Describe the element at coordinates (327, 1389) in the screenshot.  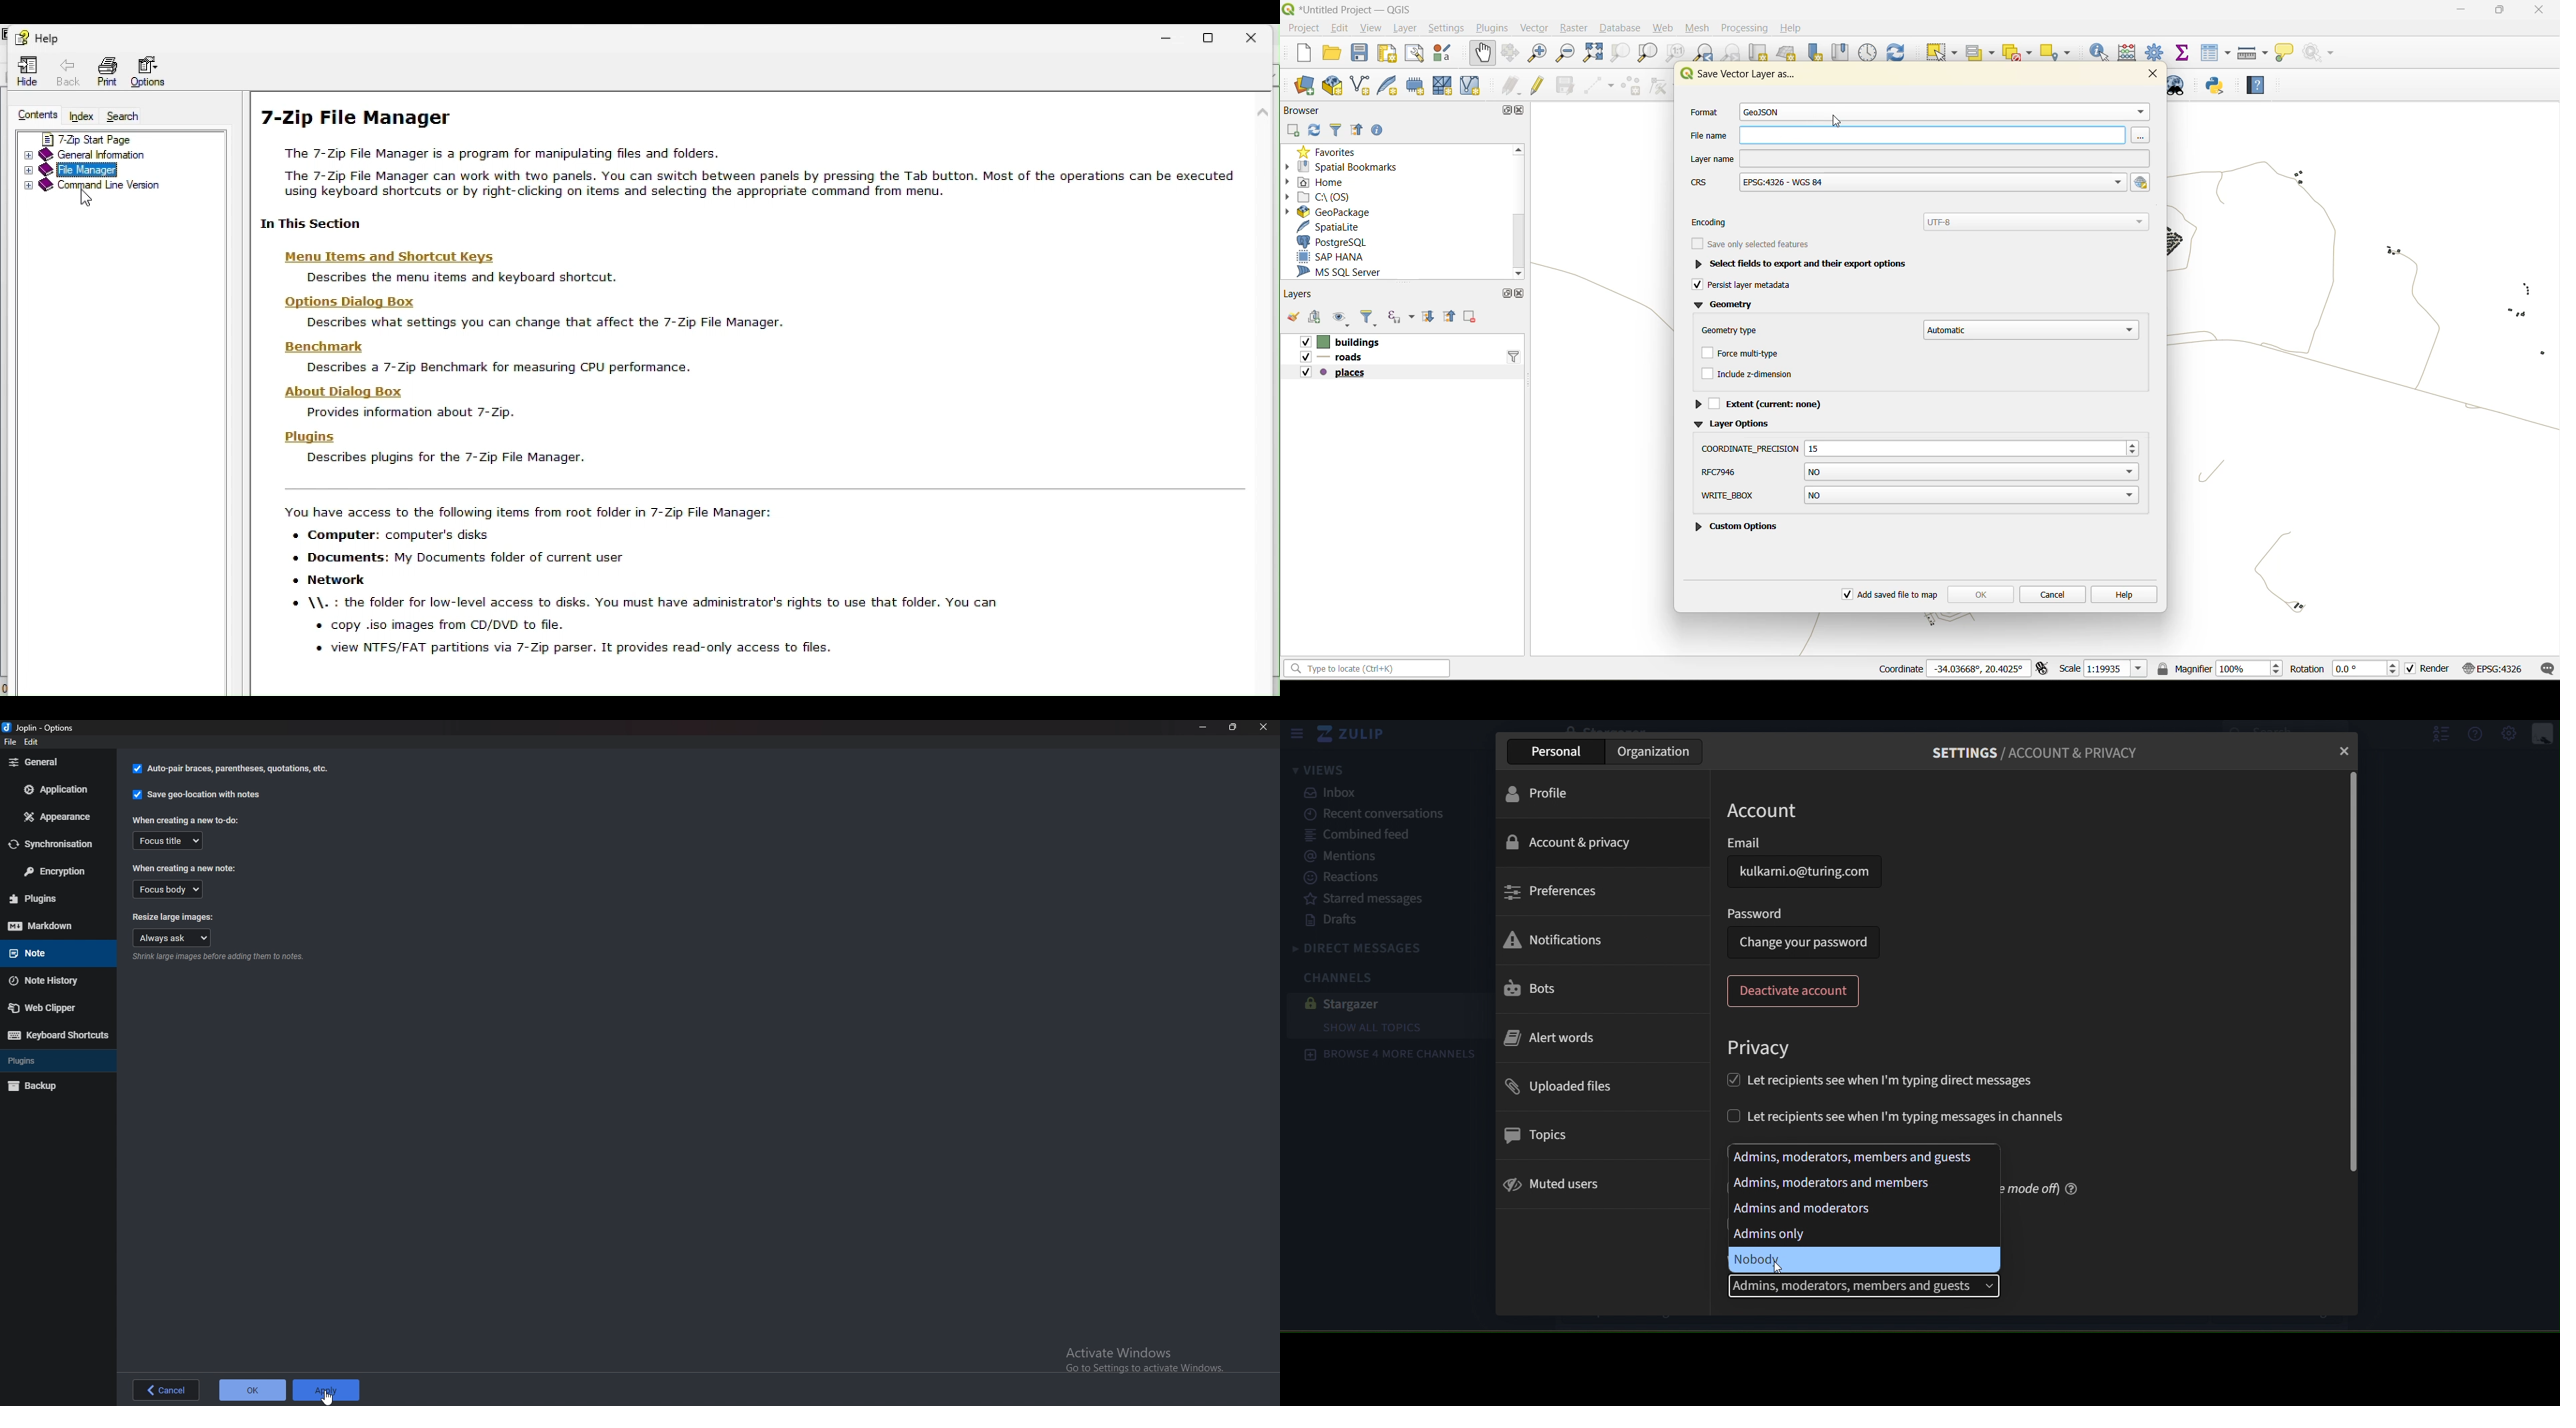
I see `apply` at that location.